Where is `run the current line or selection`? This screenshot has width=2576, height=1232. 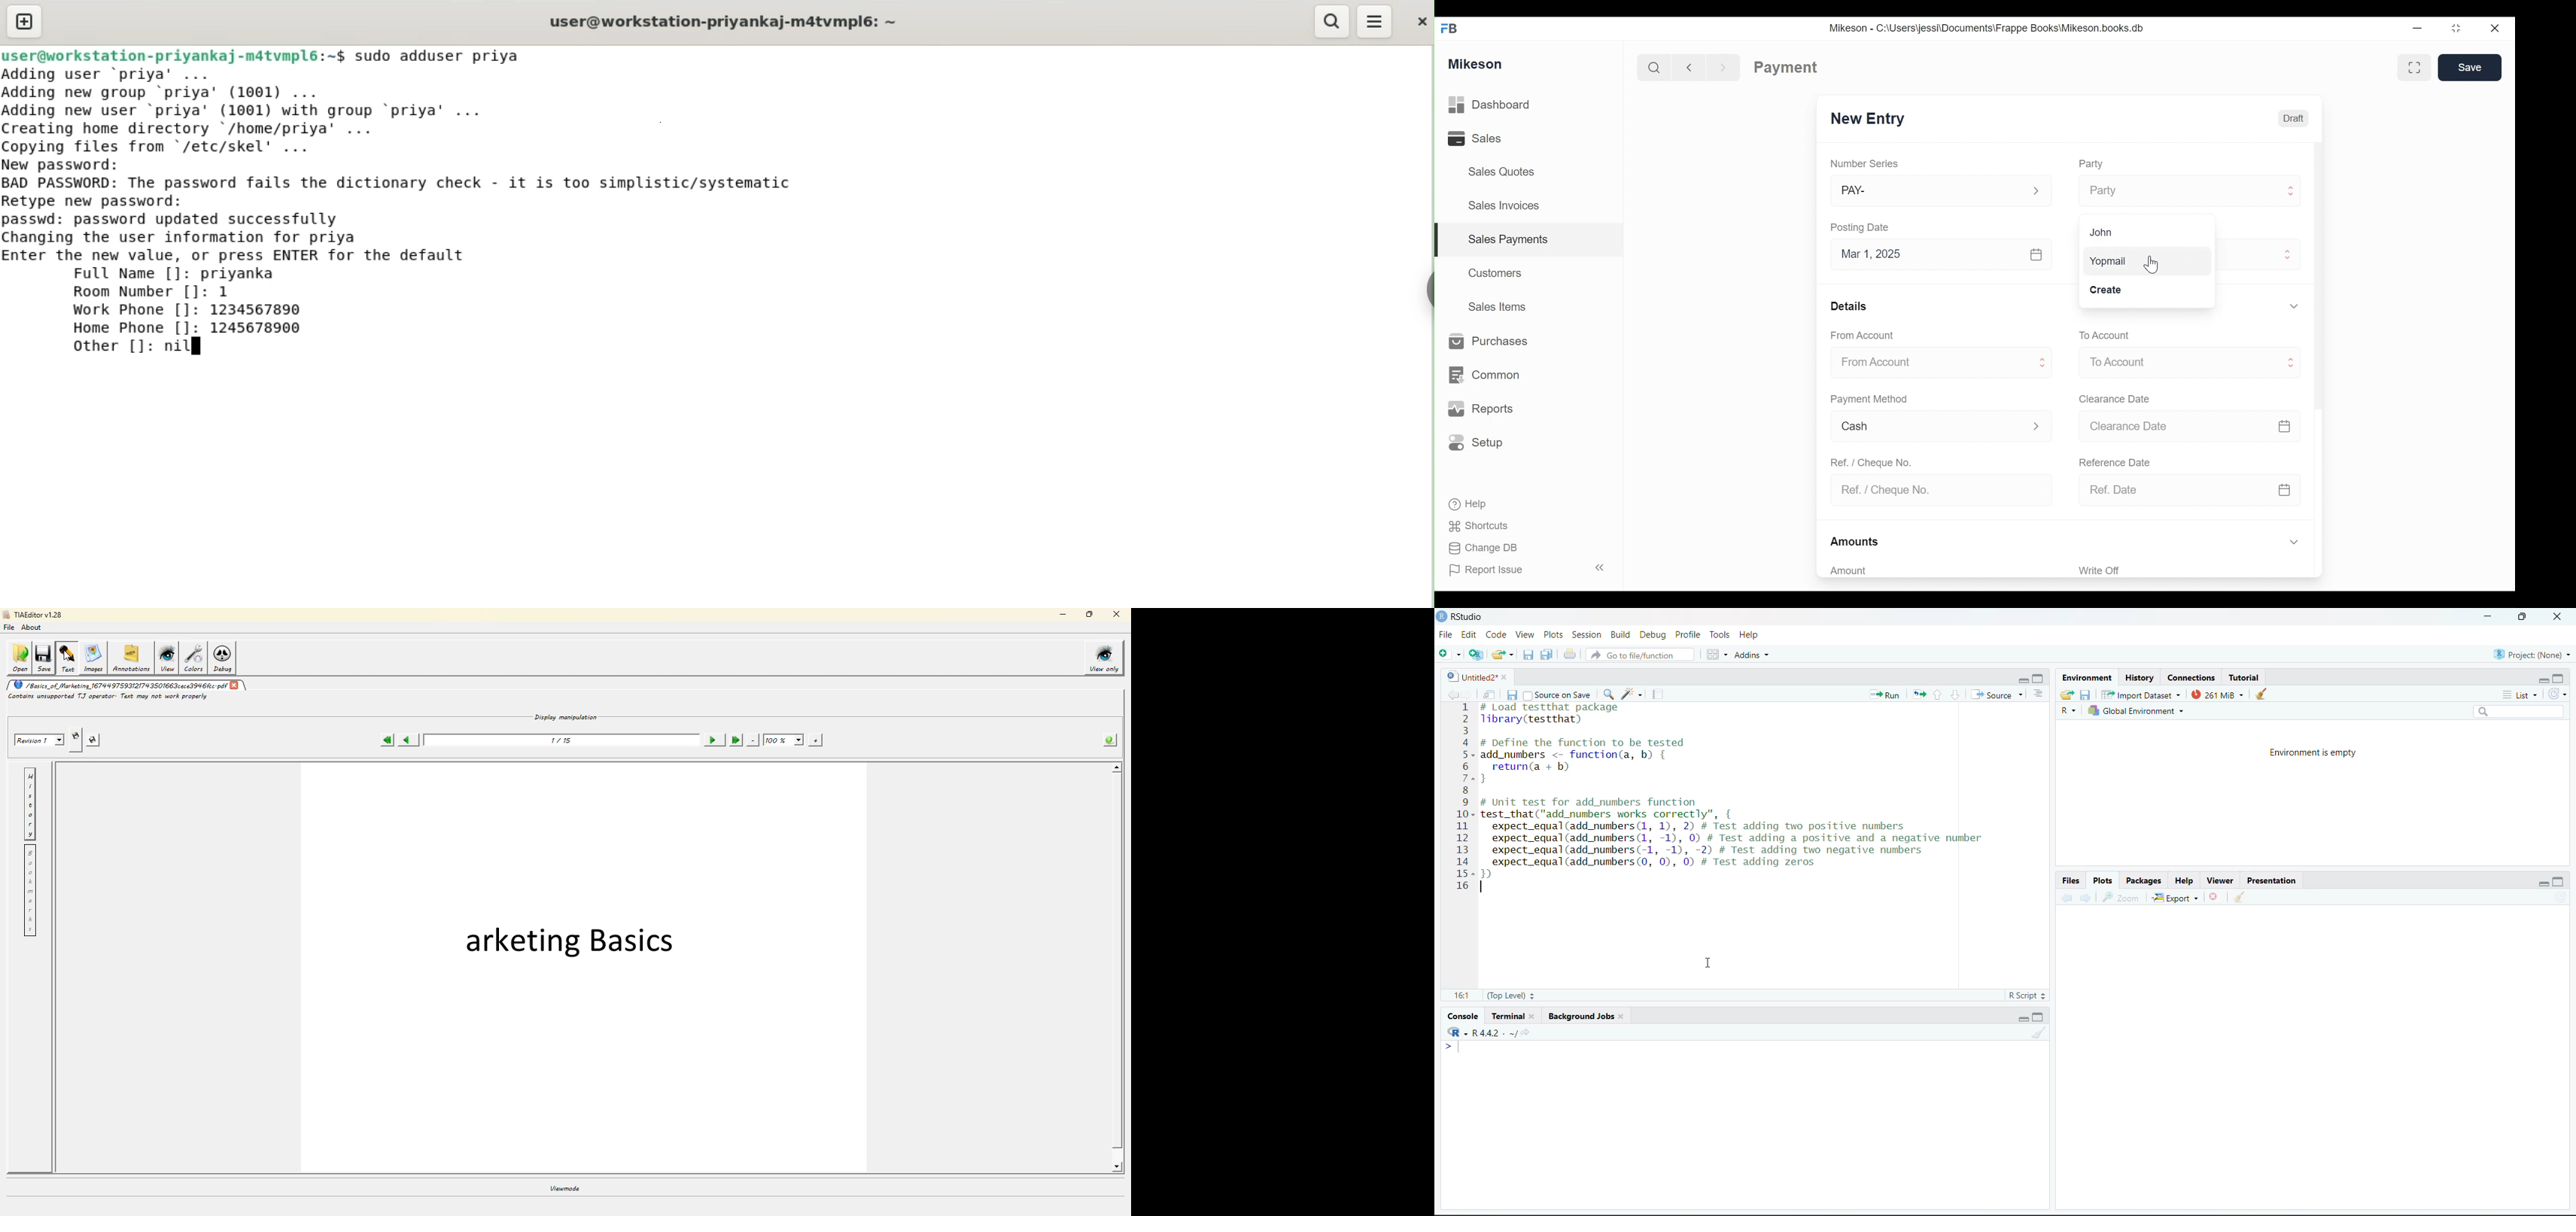 run the current line or selection is located at coordinates (1887, 694).